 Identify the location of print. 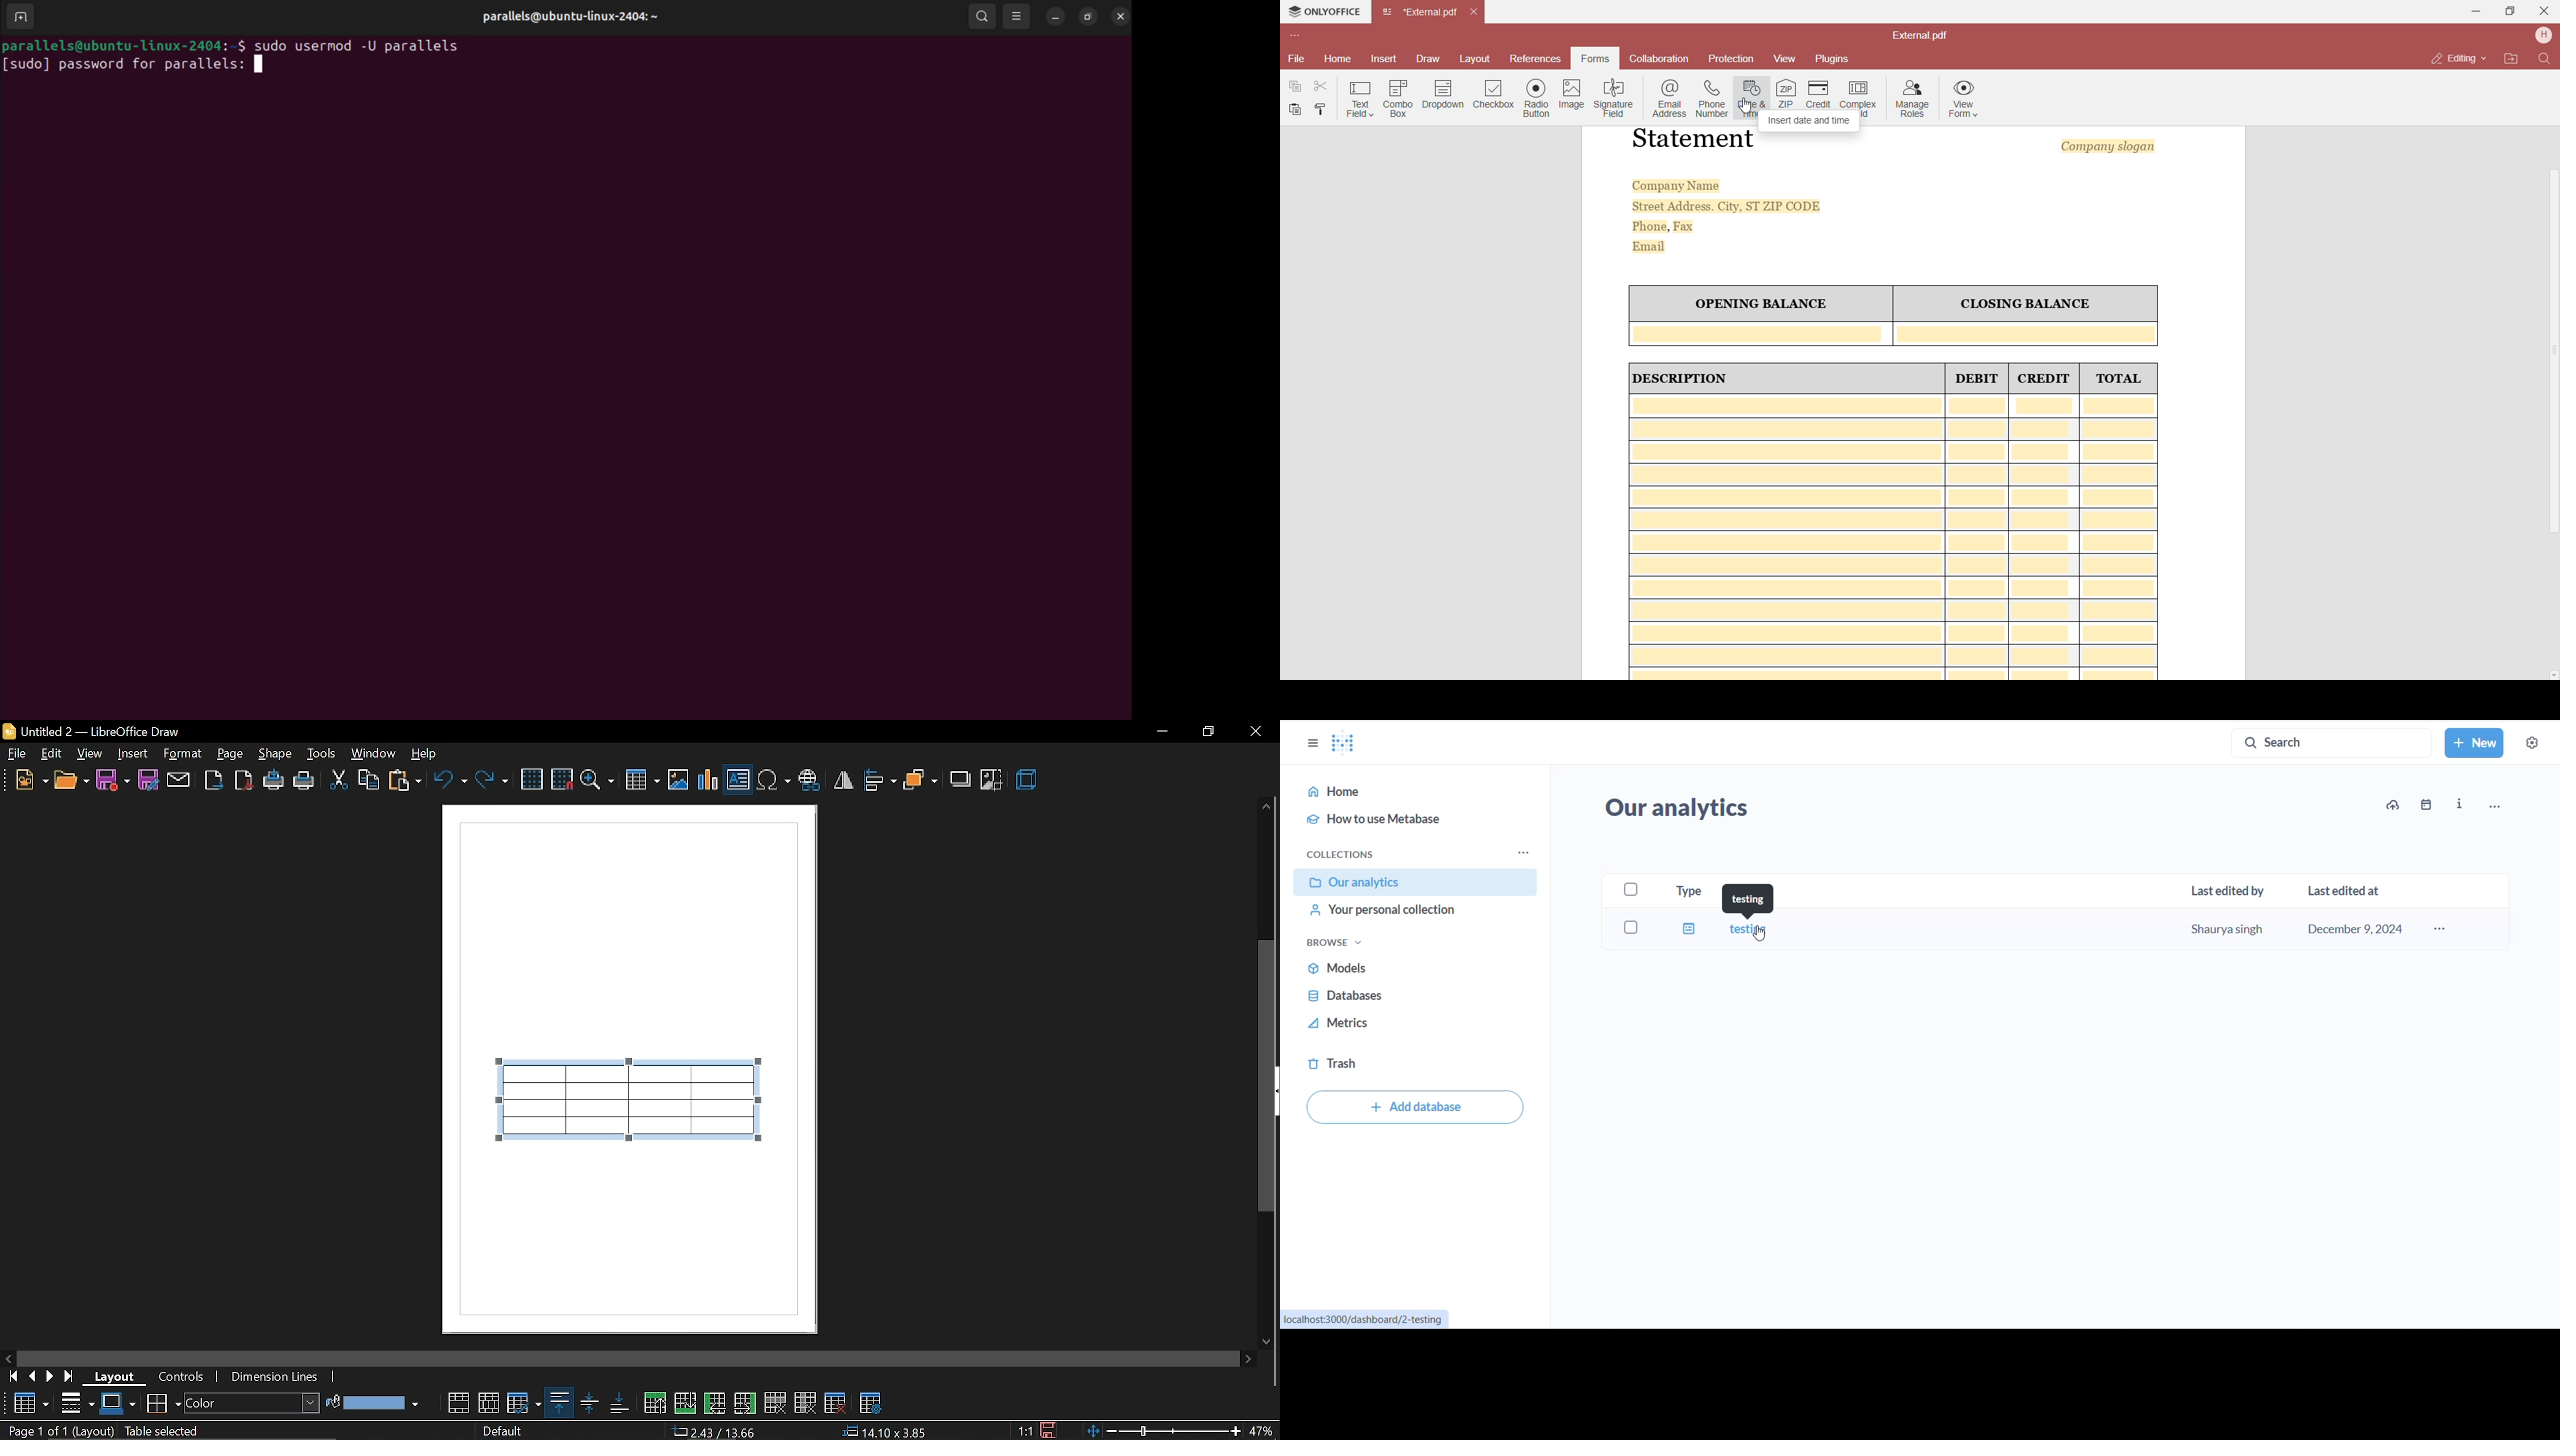
(305, 782).